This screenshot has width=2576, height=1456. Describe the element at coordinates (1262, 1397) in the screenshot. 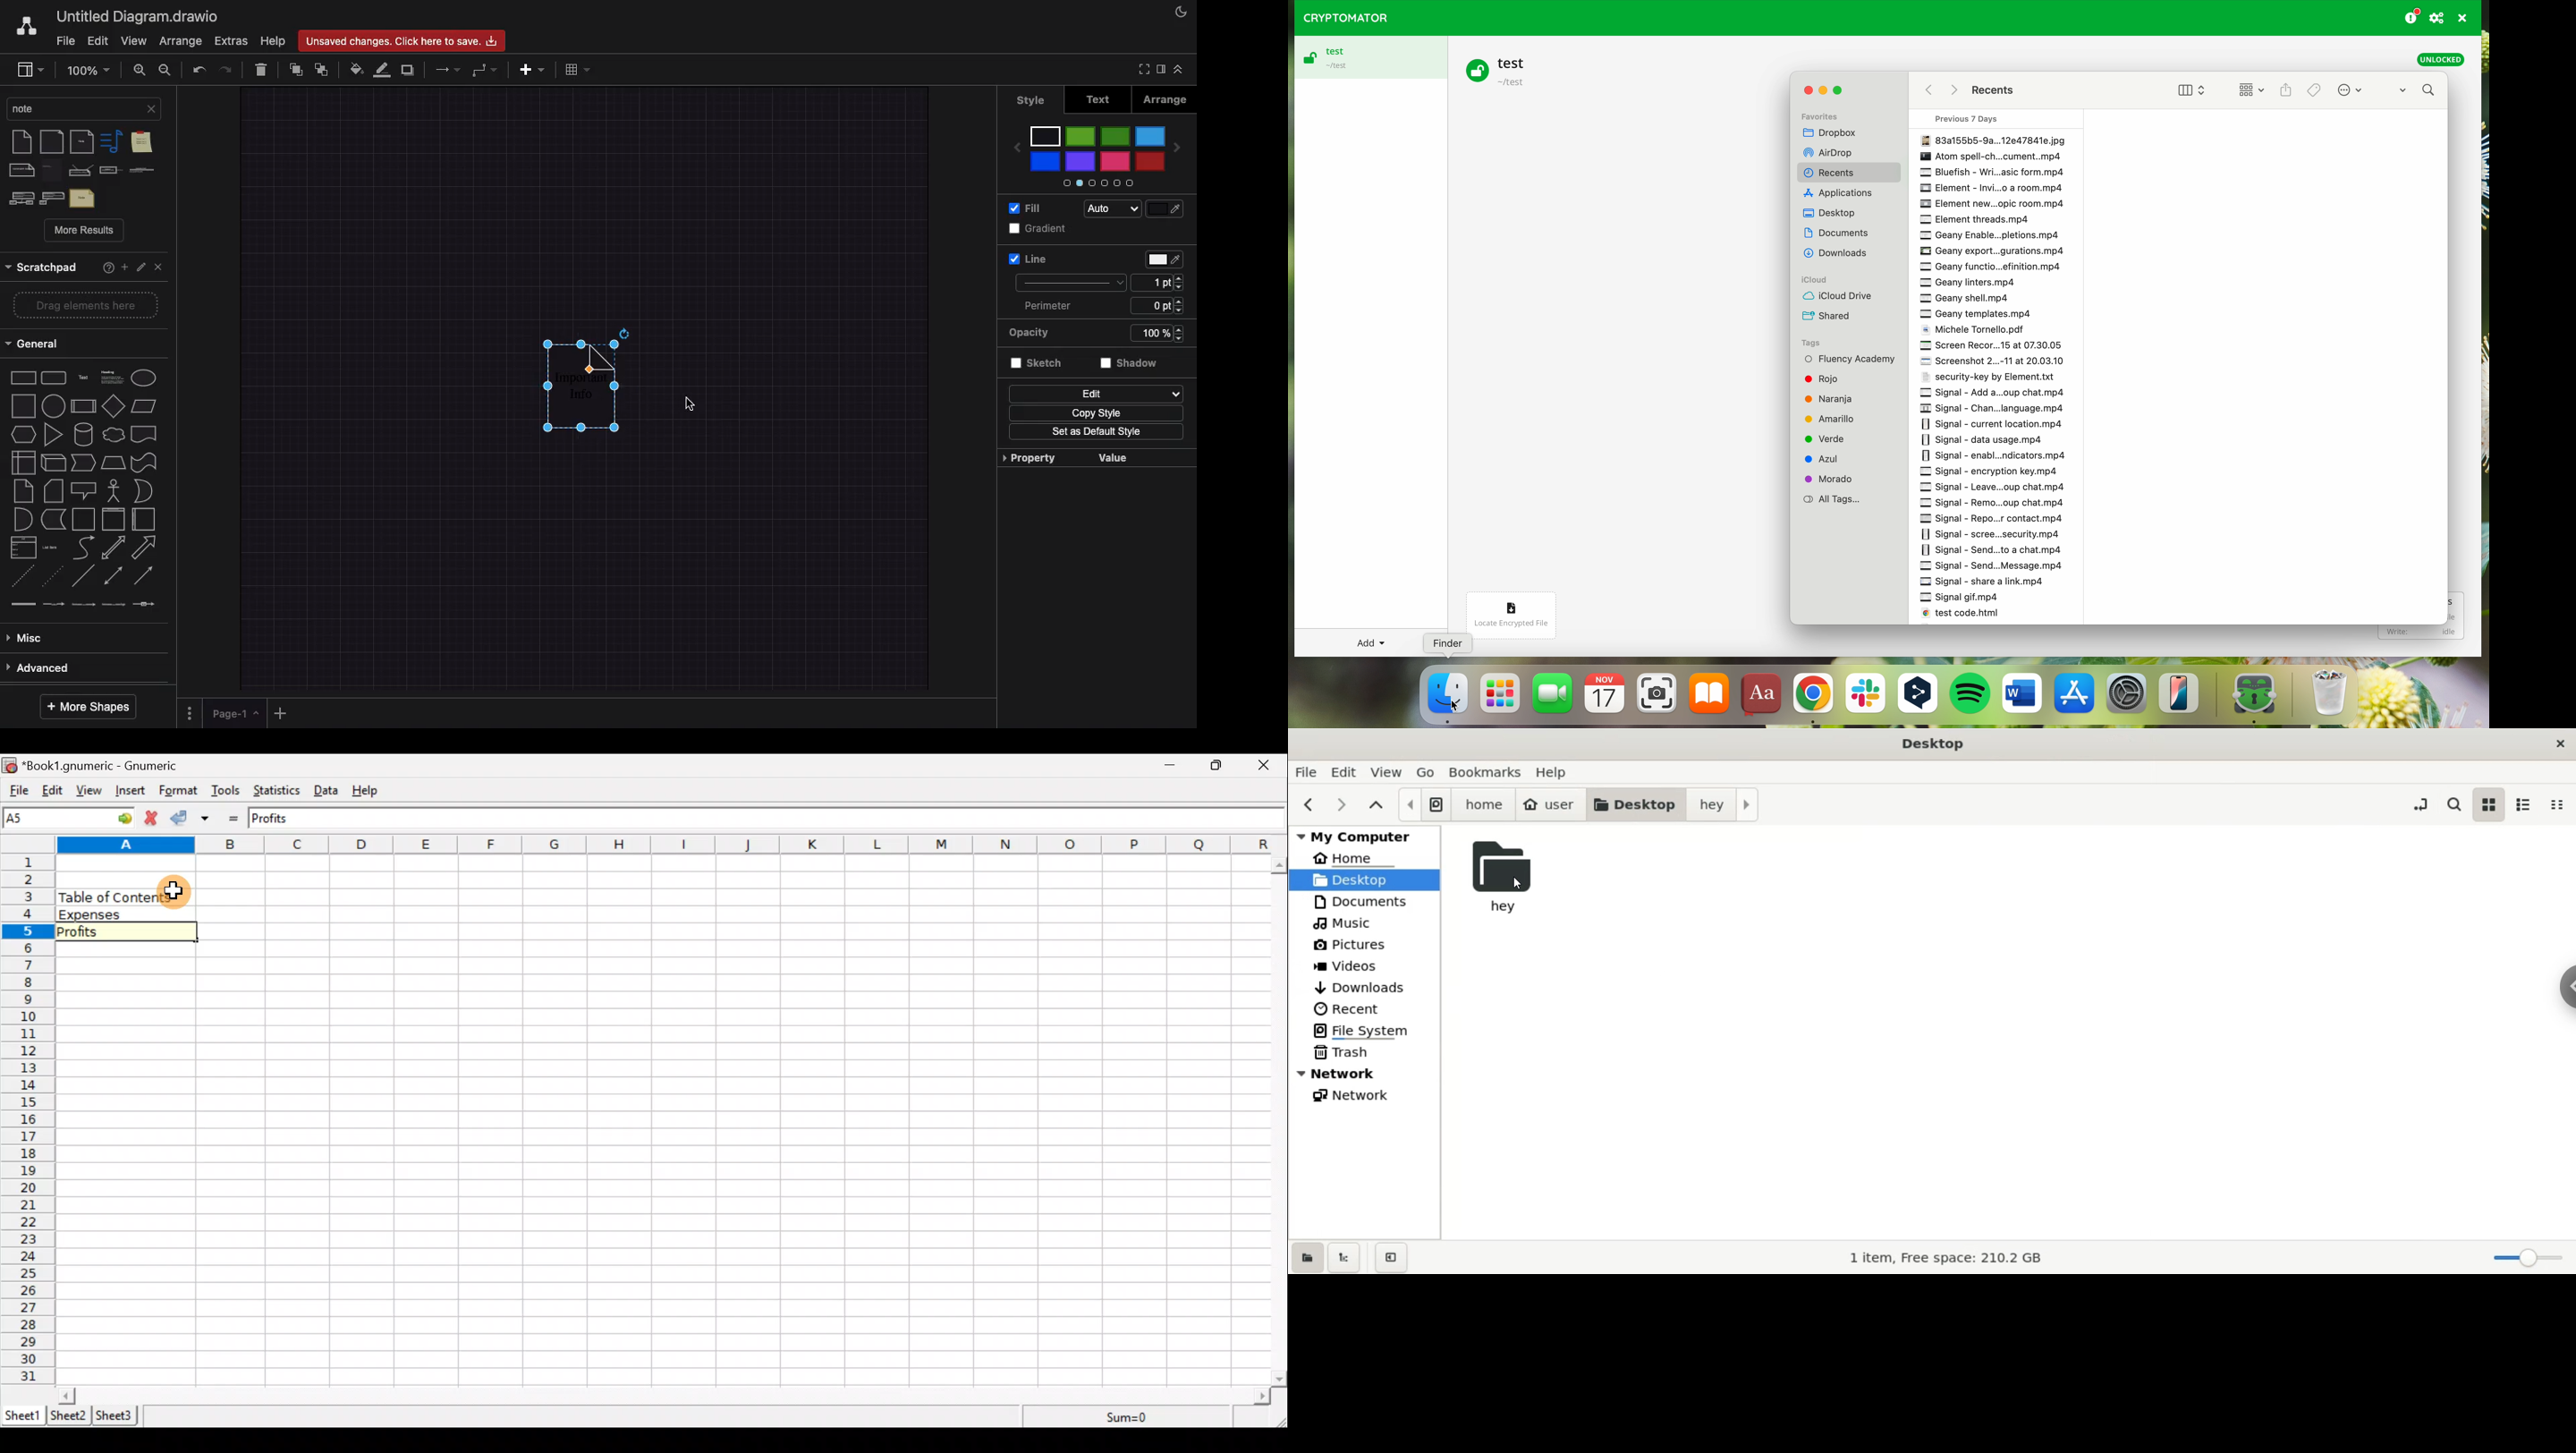

I see `scroll right` at that location.